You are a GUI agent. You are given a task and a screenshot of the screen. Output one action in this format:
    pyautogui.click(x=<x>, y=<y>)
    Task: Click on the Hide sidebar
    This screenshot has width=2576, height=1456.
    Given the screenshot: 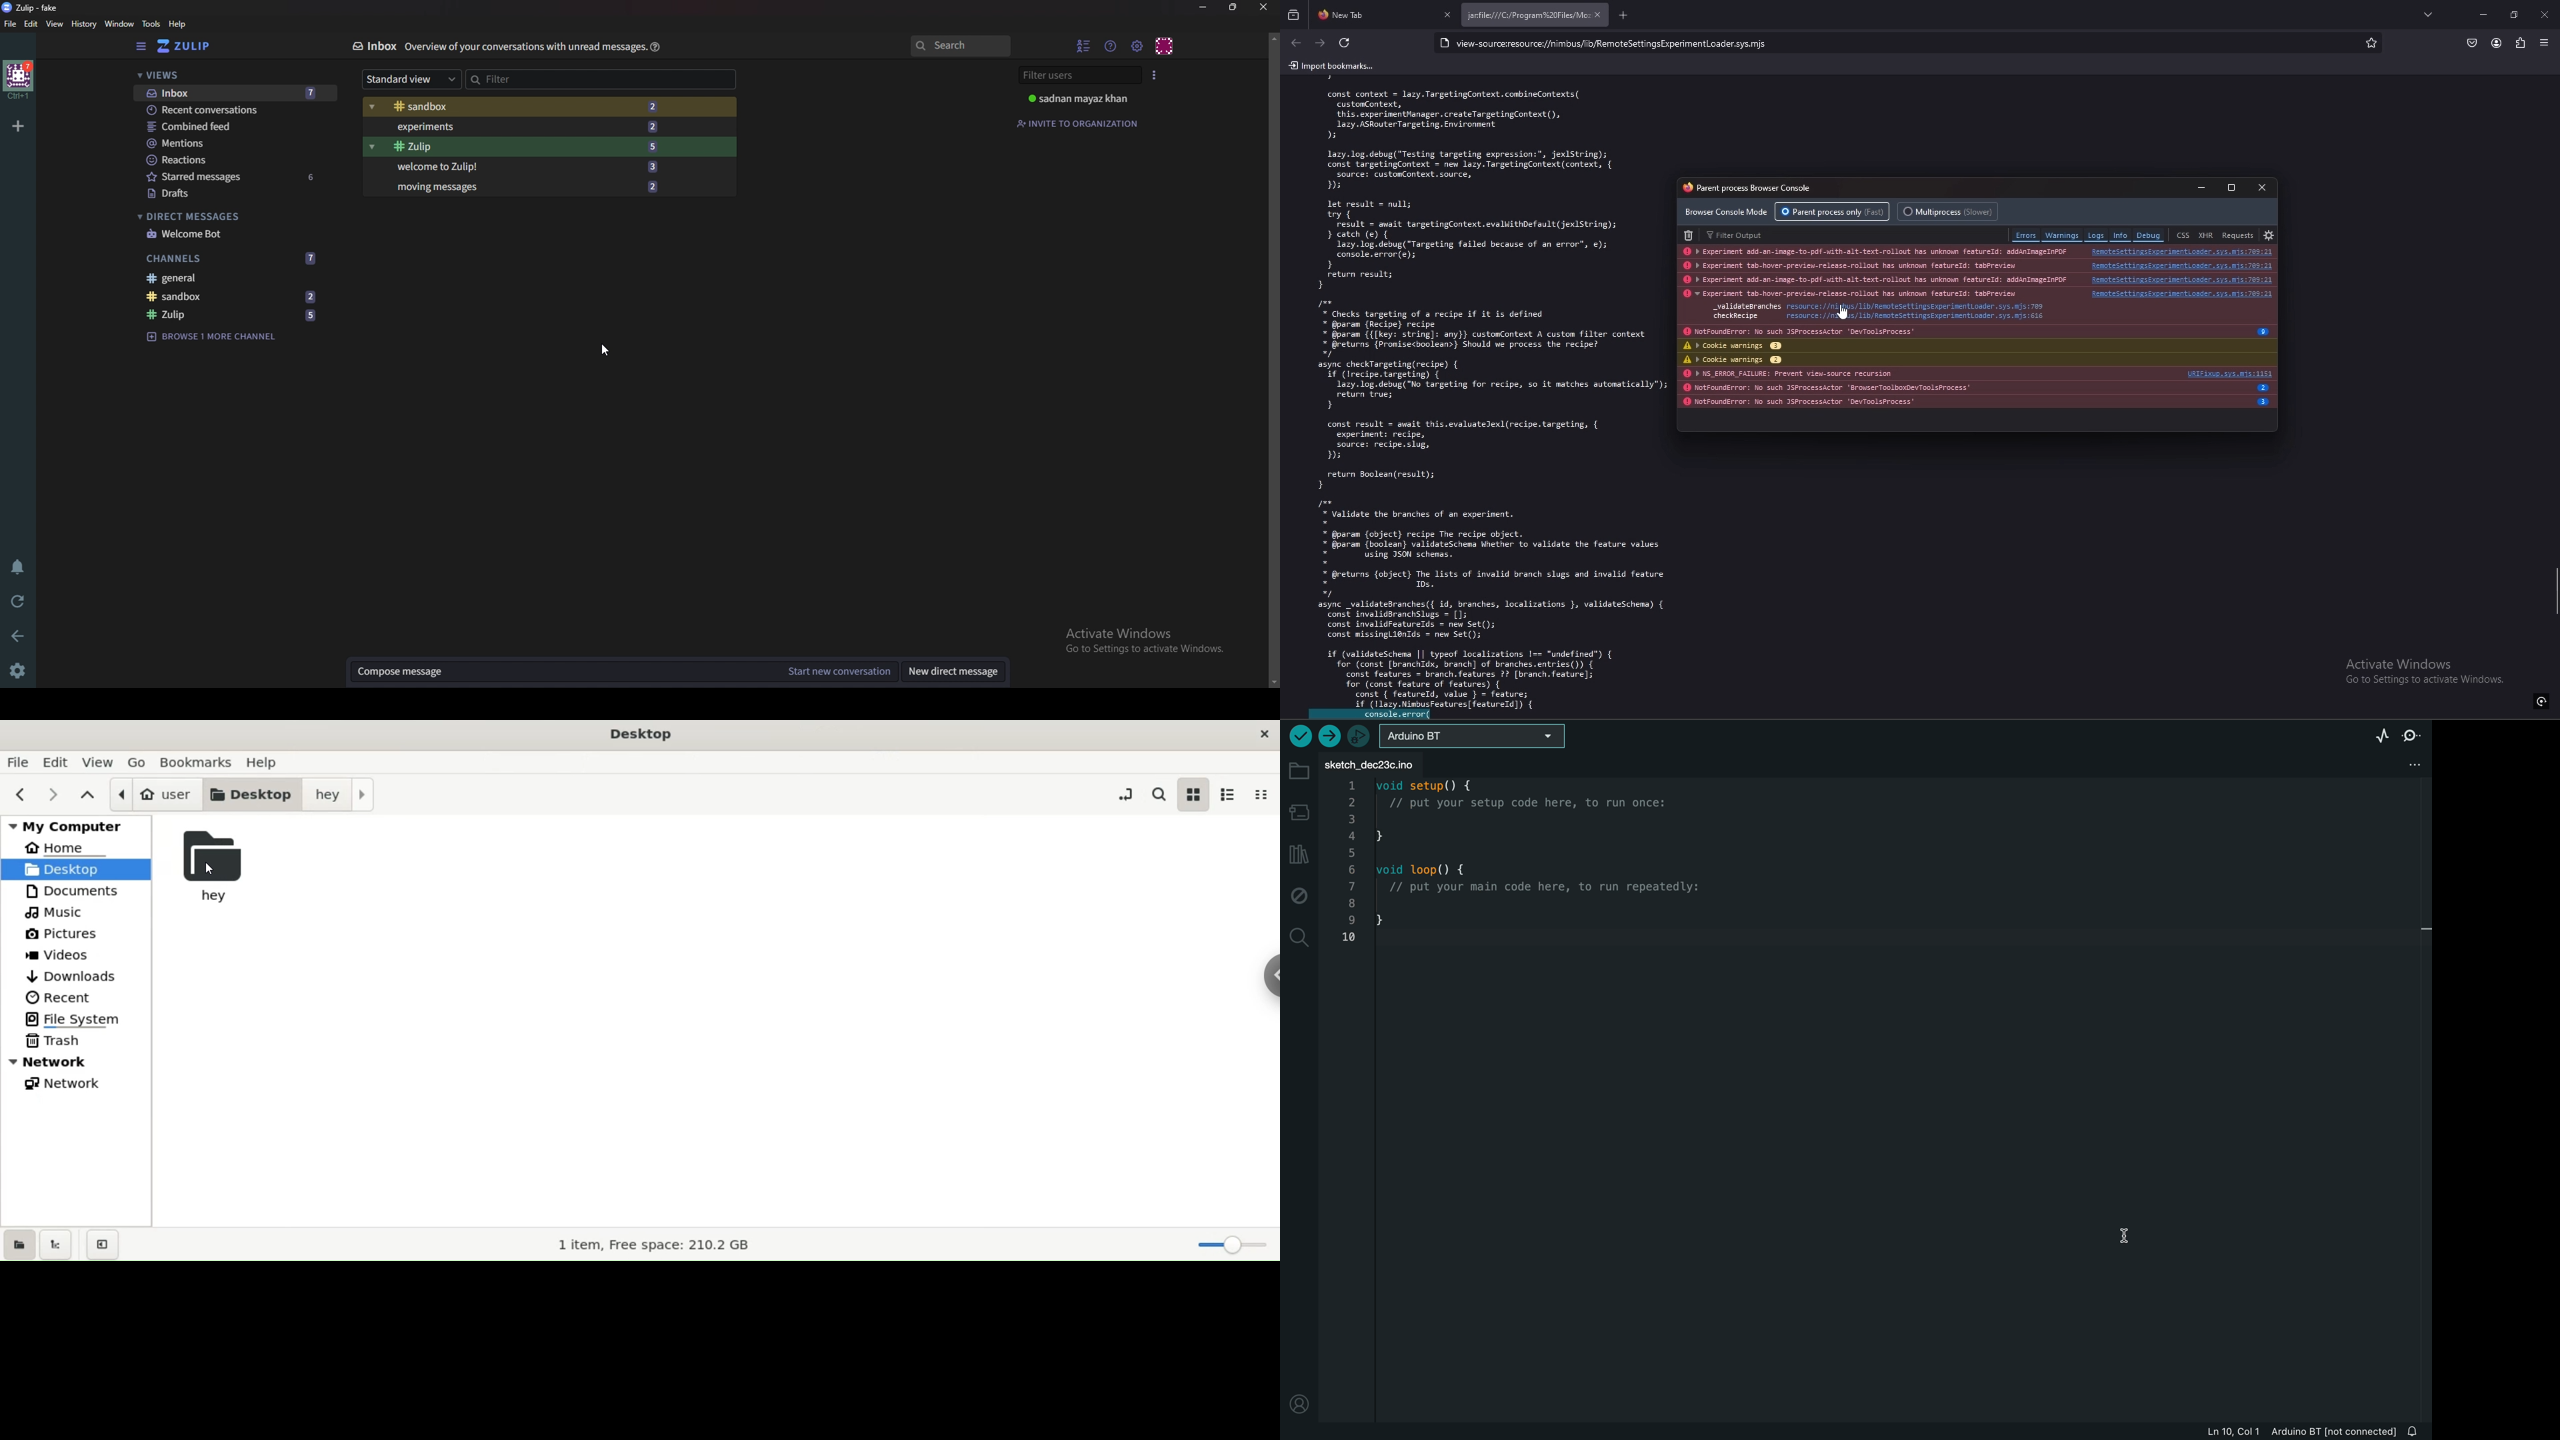 What is the action you would take?
    pyautogui.click(x=141, y=47)
    